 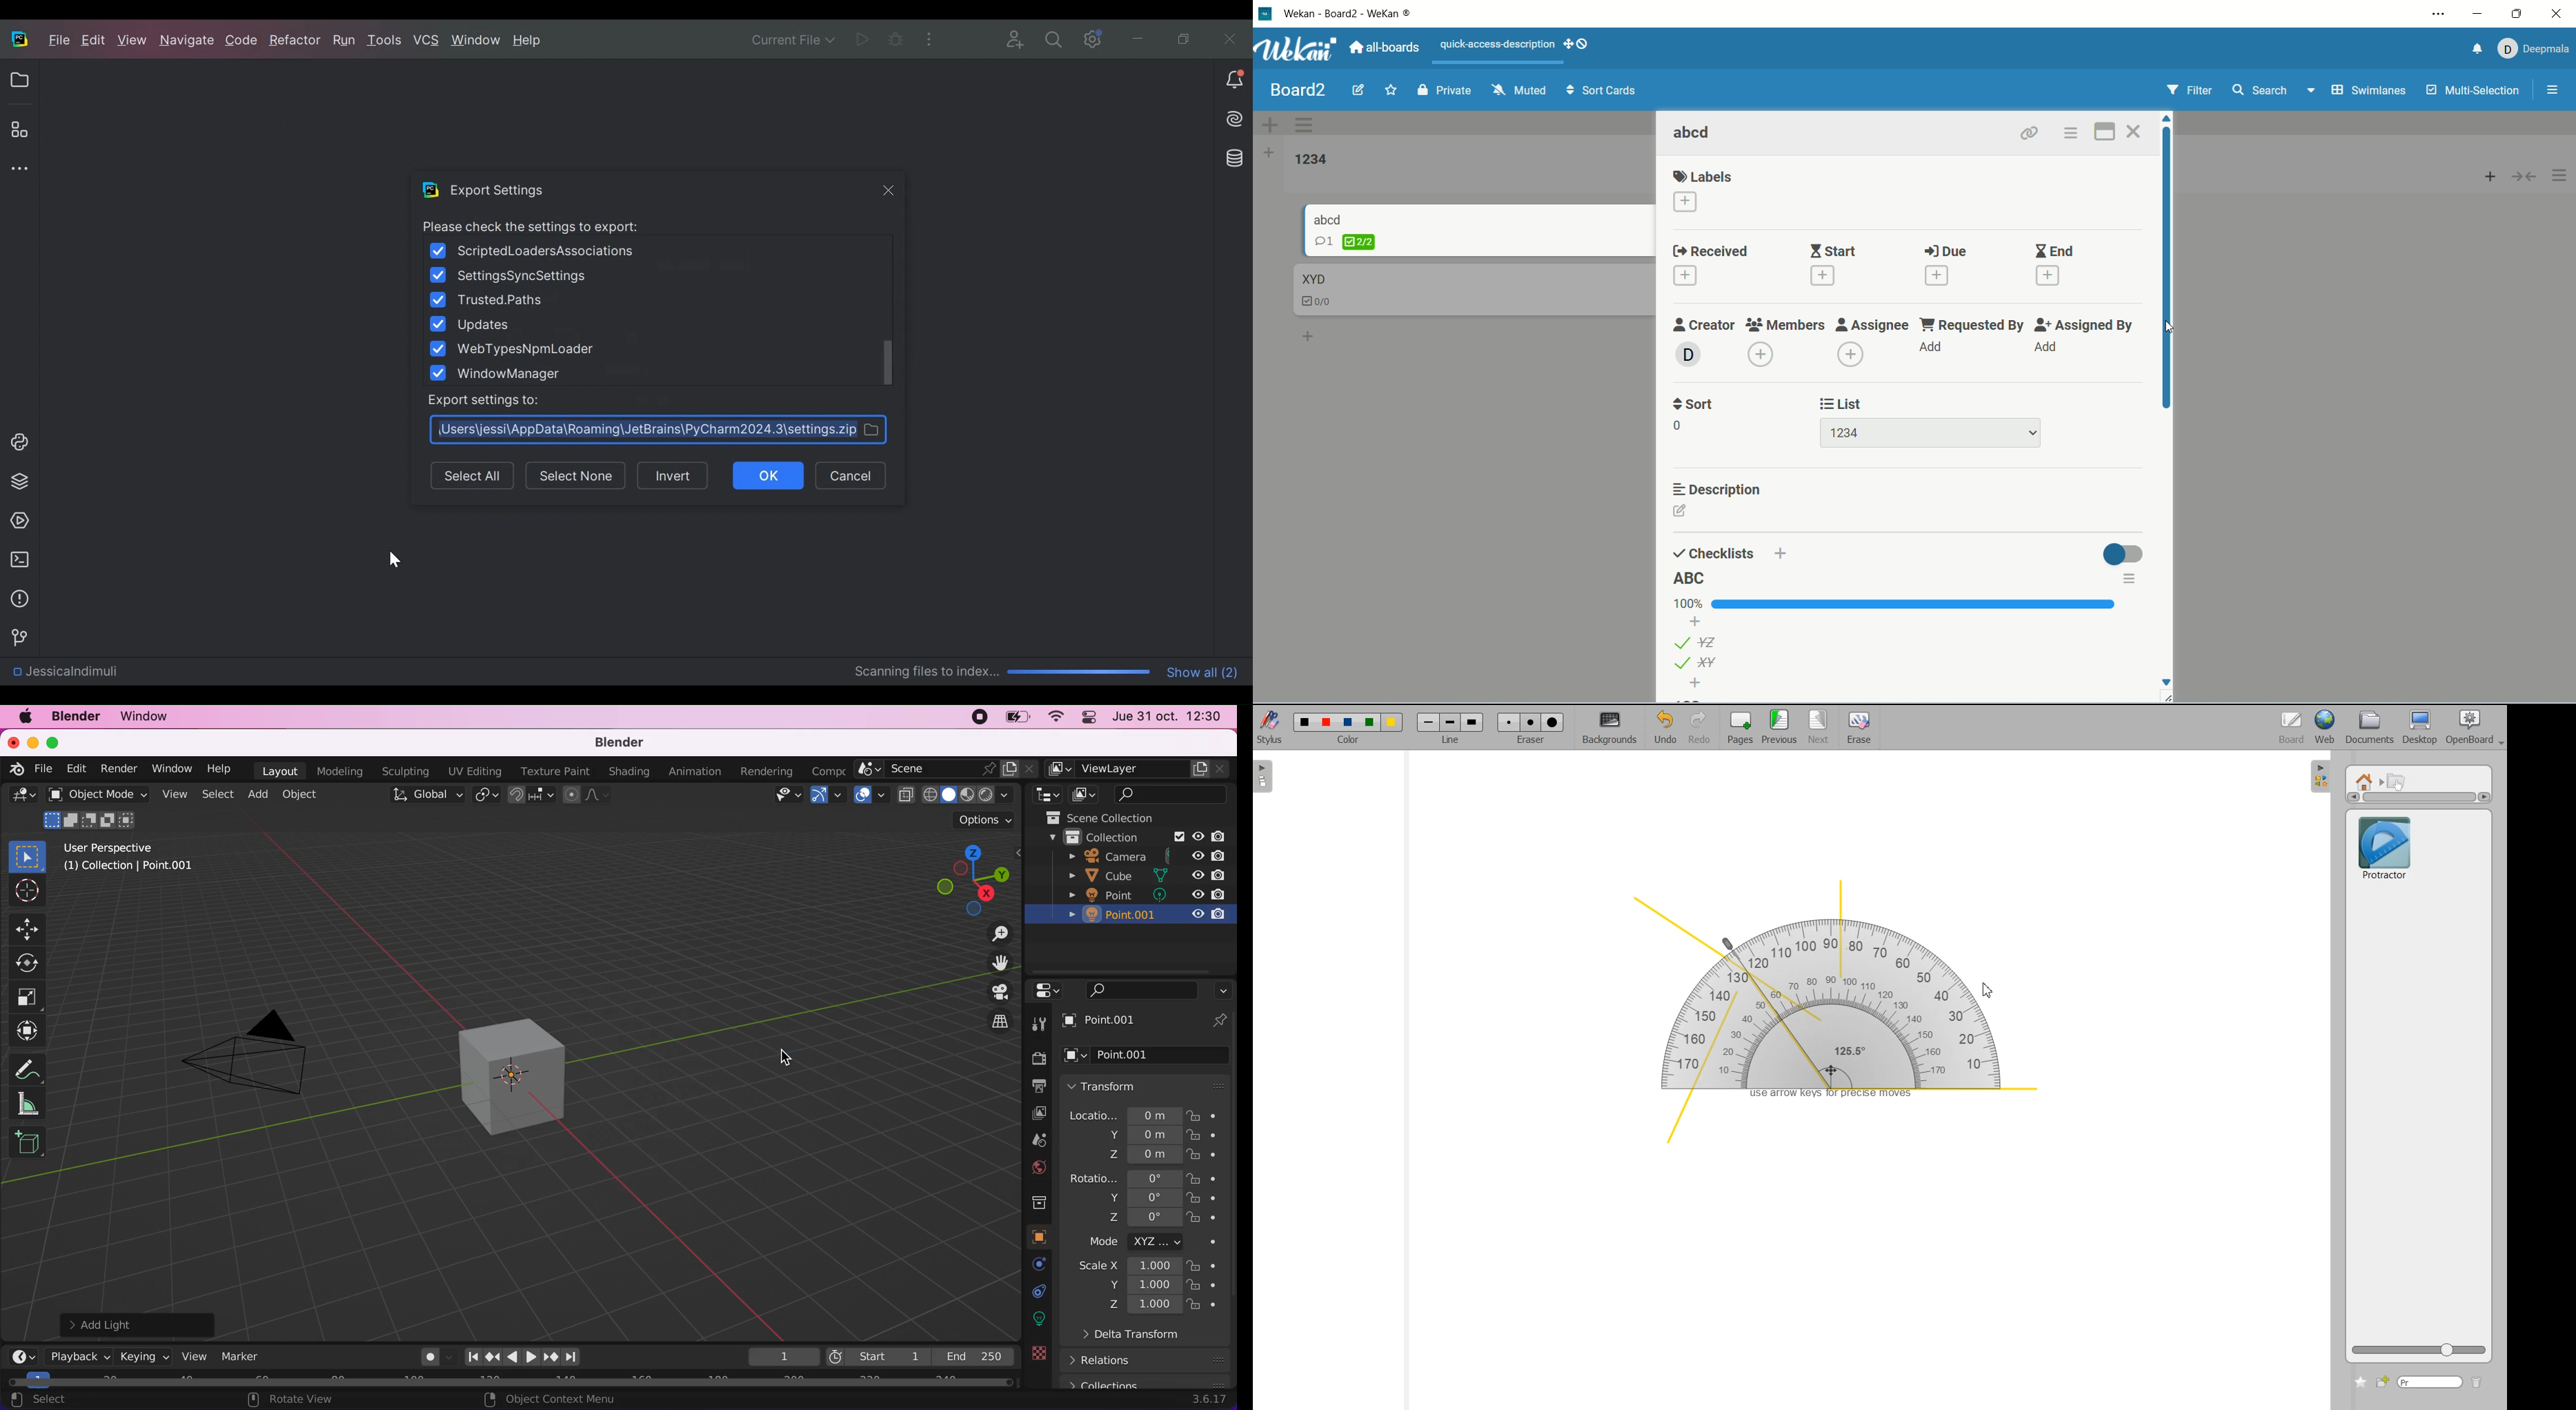 What do you see at coordinates (16, 636) in the screenshot?
I see `Git` at bounding box center [16, 636].